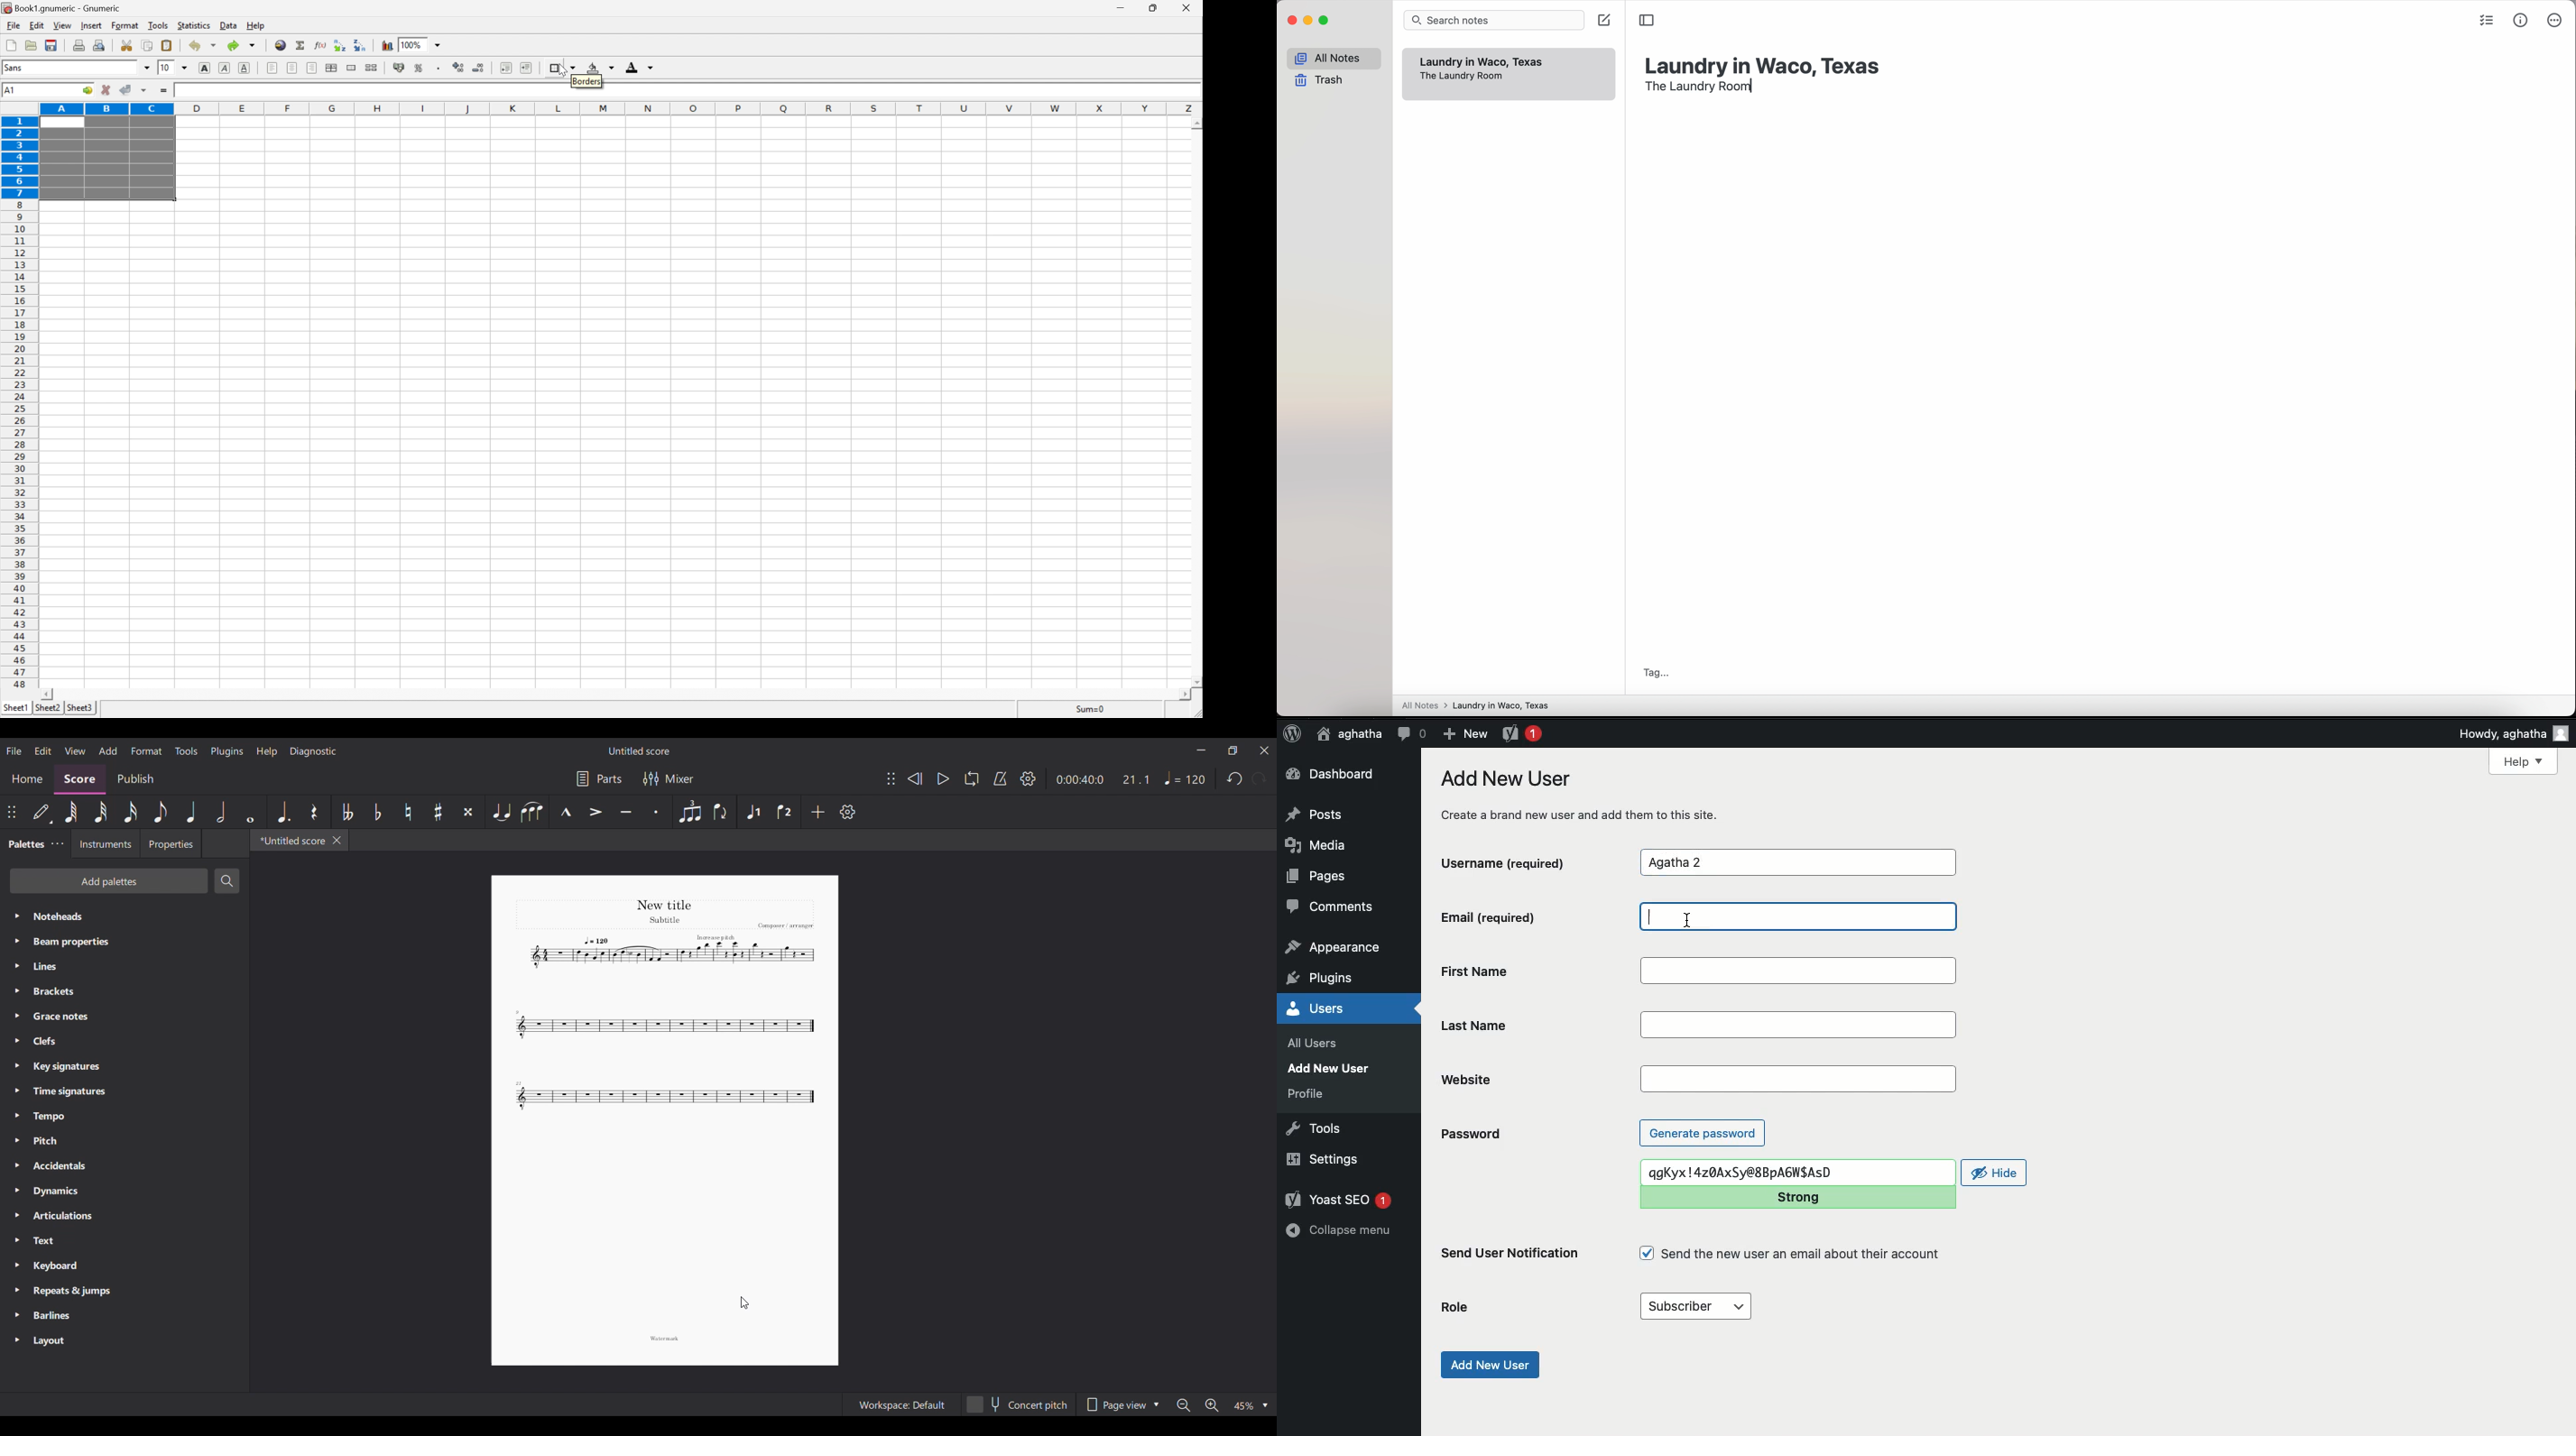 The width and height of the screenshot is (2576, 1456). I want to click on Send user notification , so click(1511, 1256).